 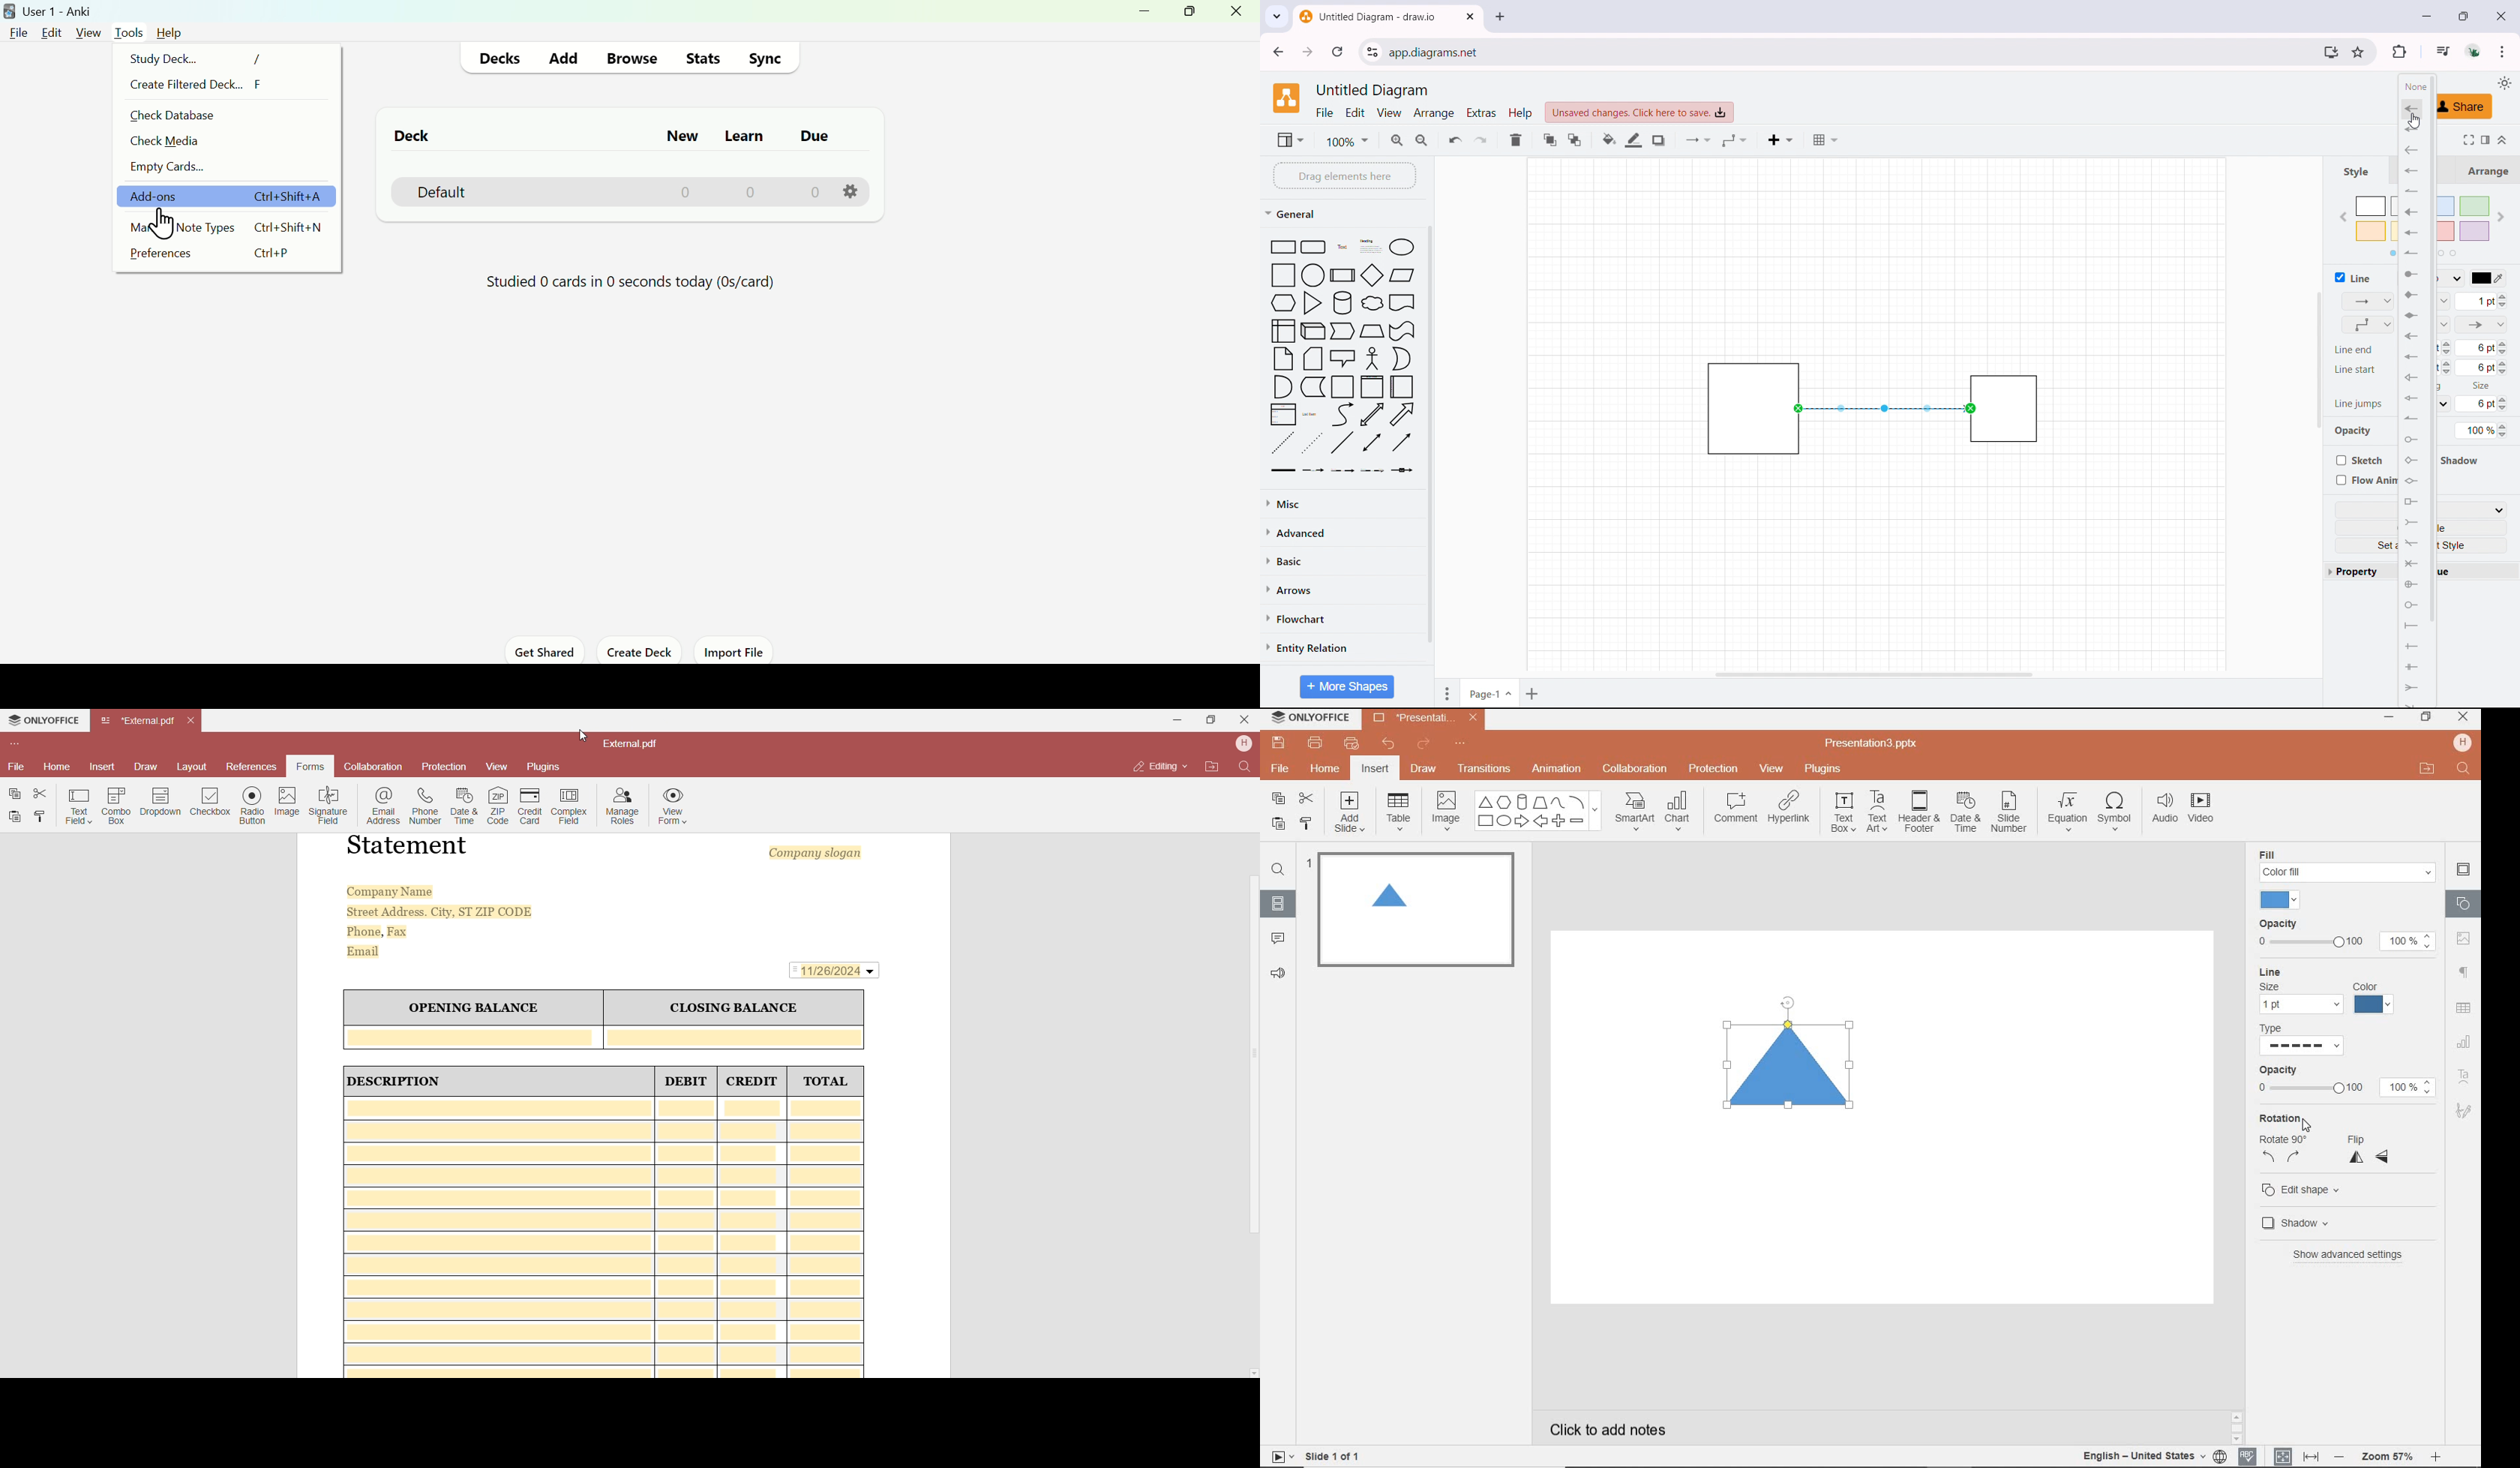 What do you see at coordinates (1789, 811) in the screenshot?
I see `HYPERLINK` at bounding box center [1789, 811].